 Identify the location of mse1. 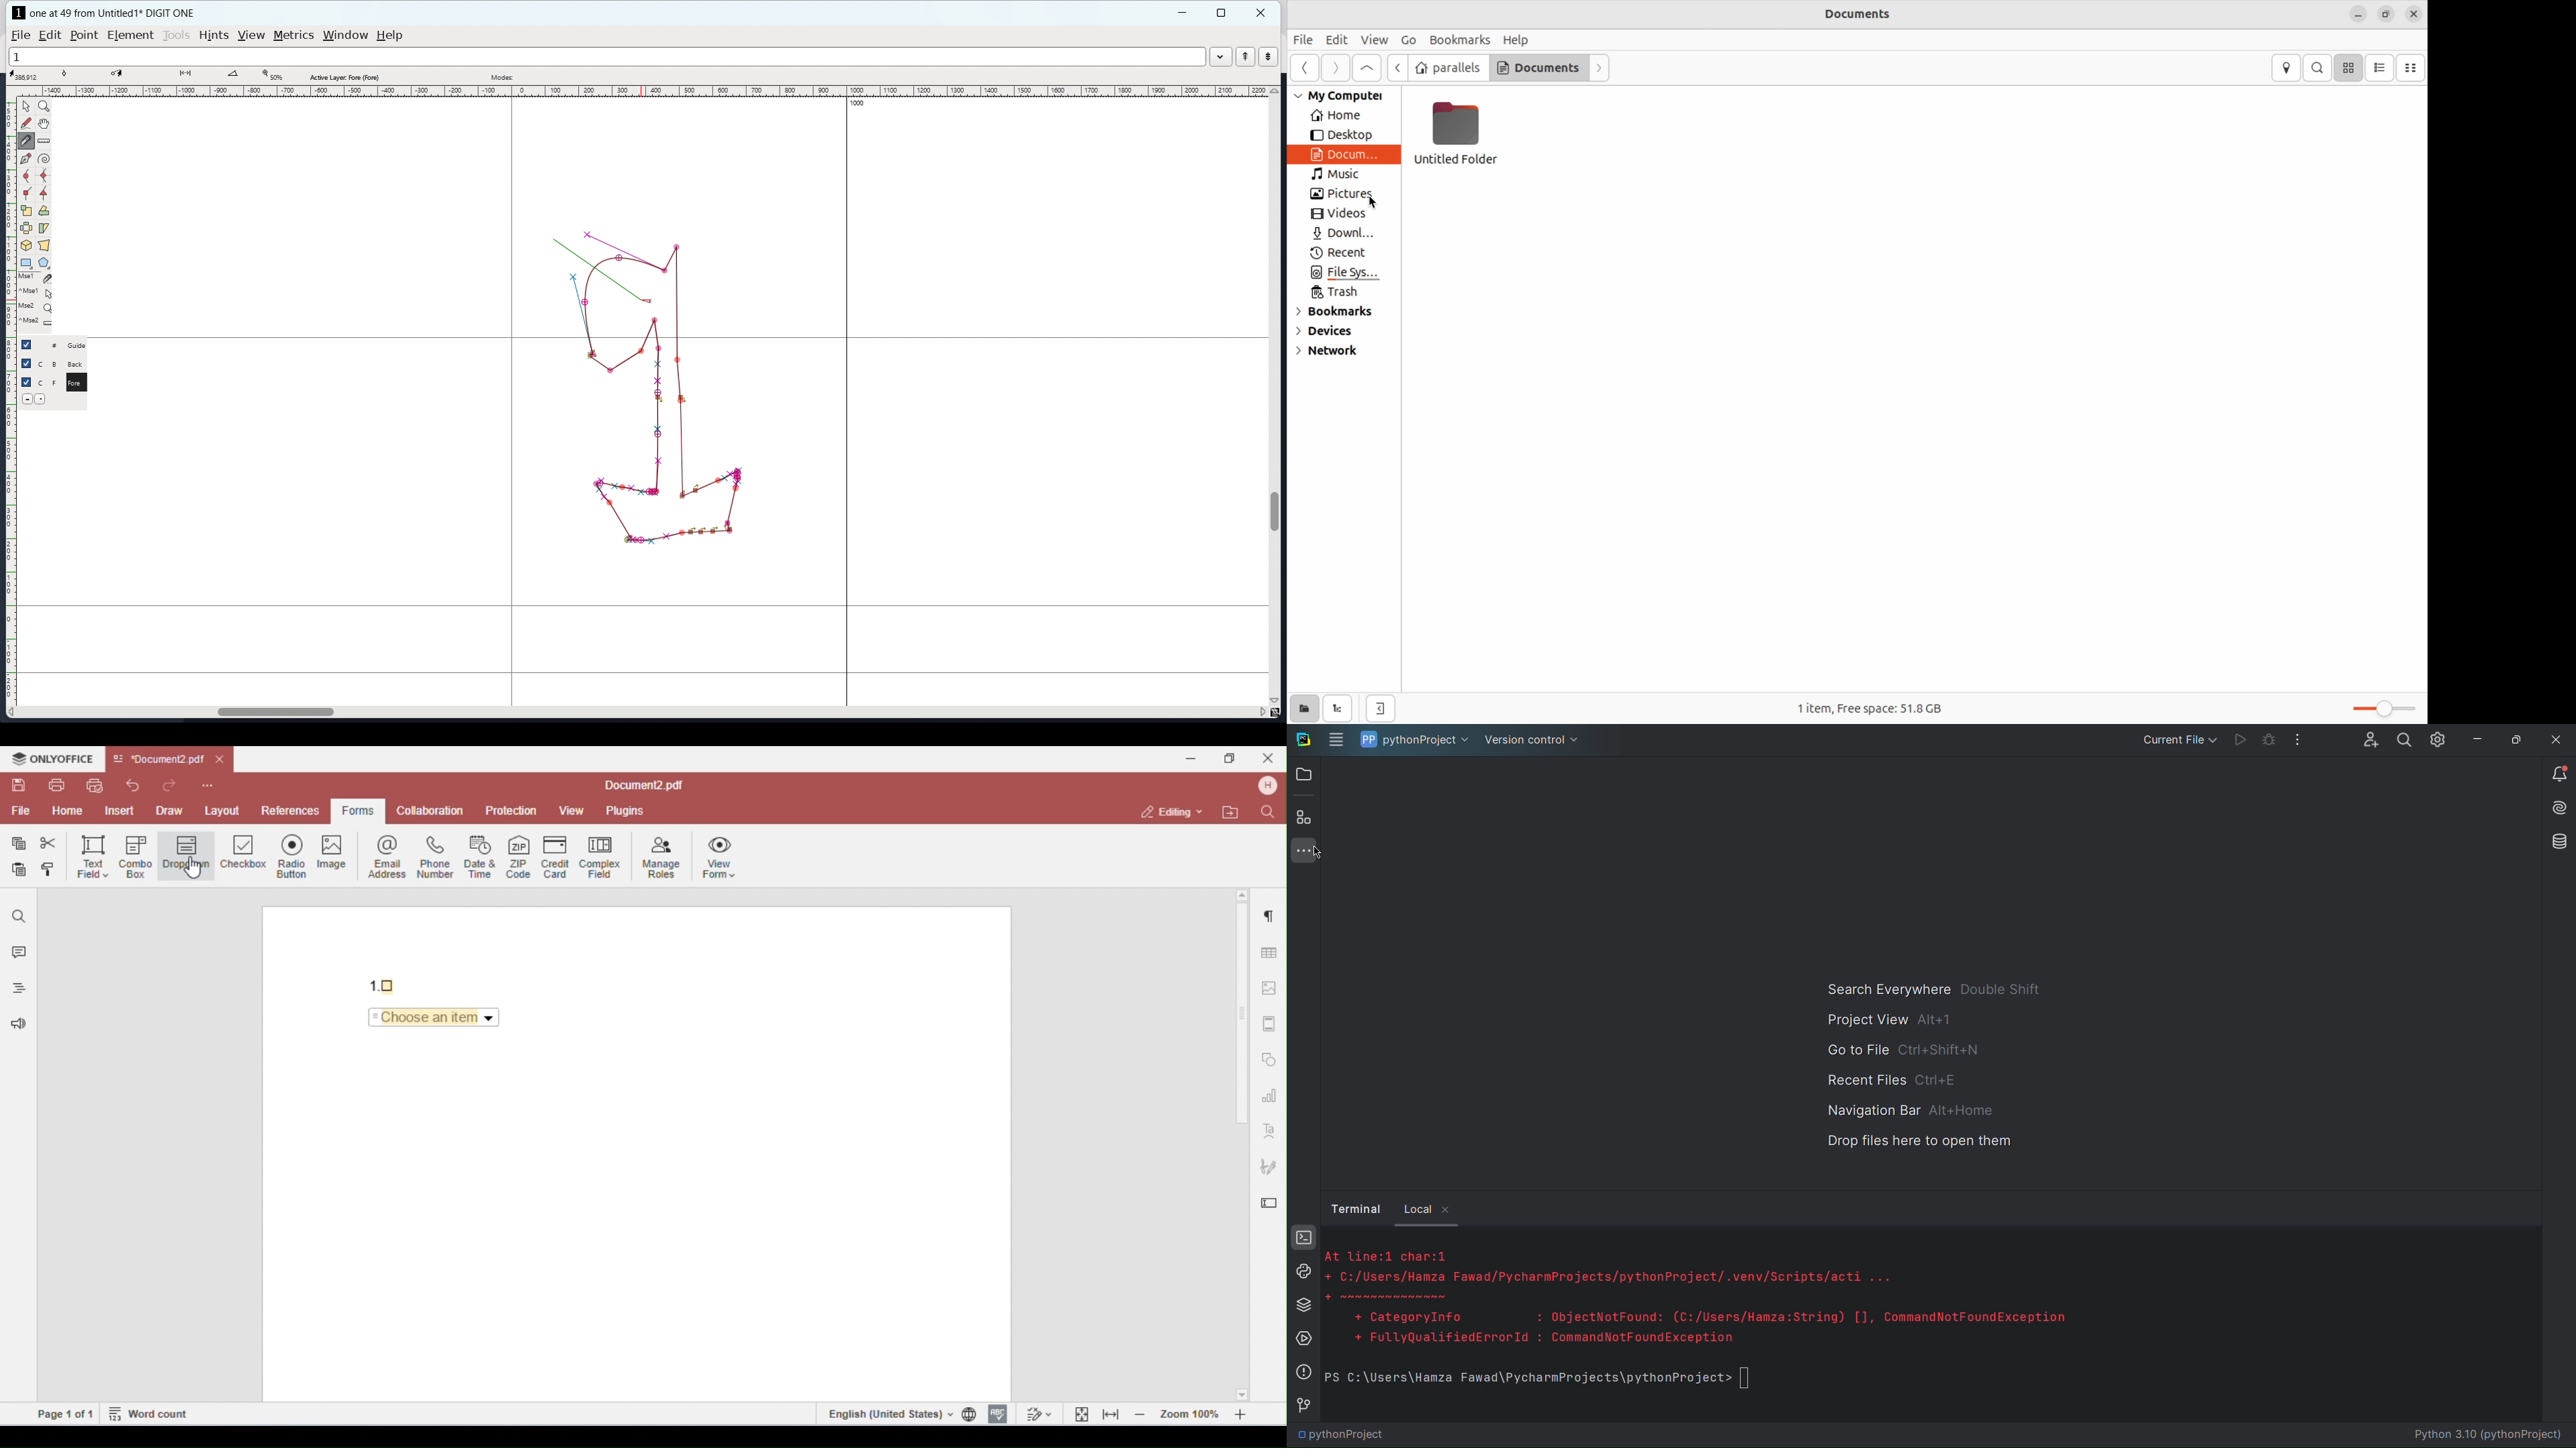
(36, 277).